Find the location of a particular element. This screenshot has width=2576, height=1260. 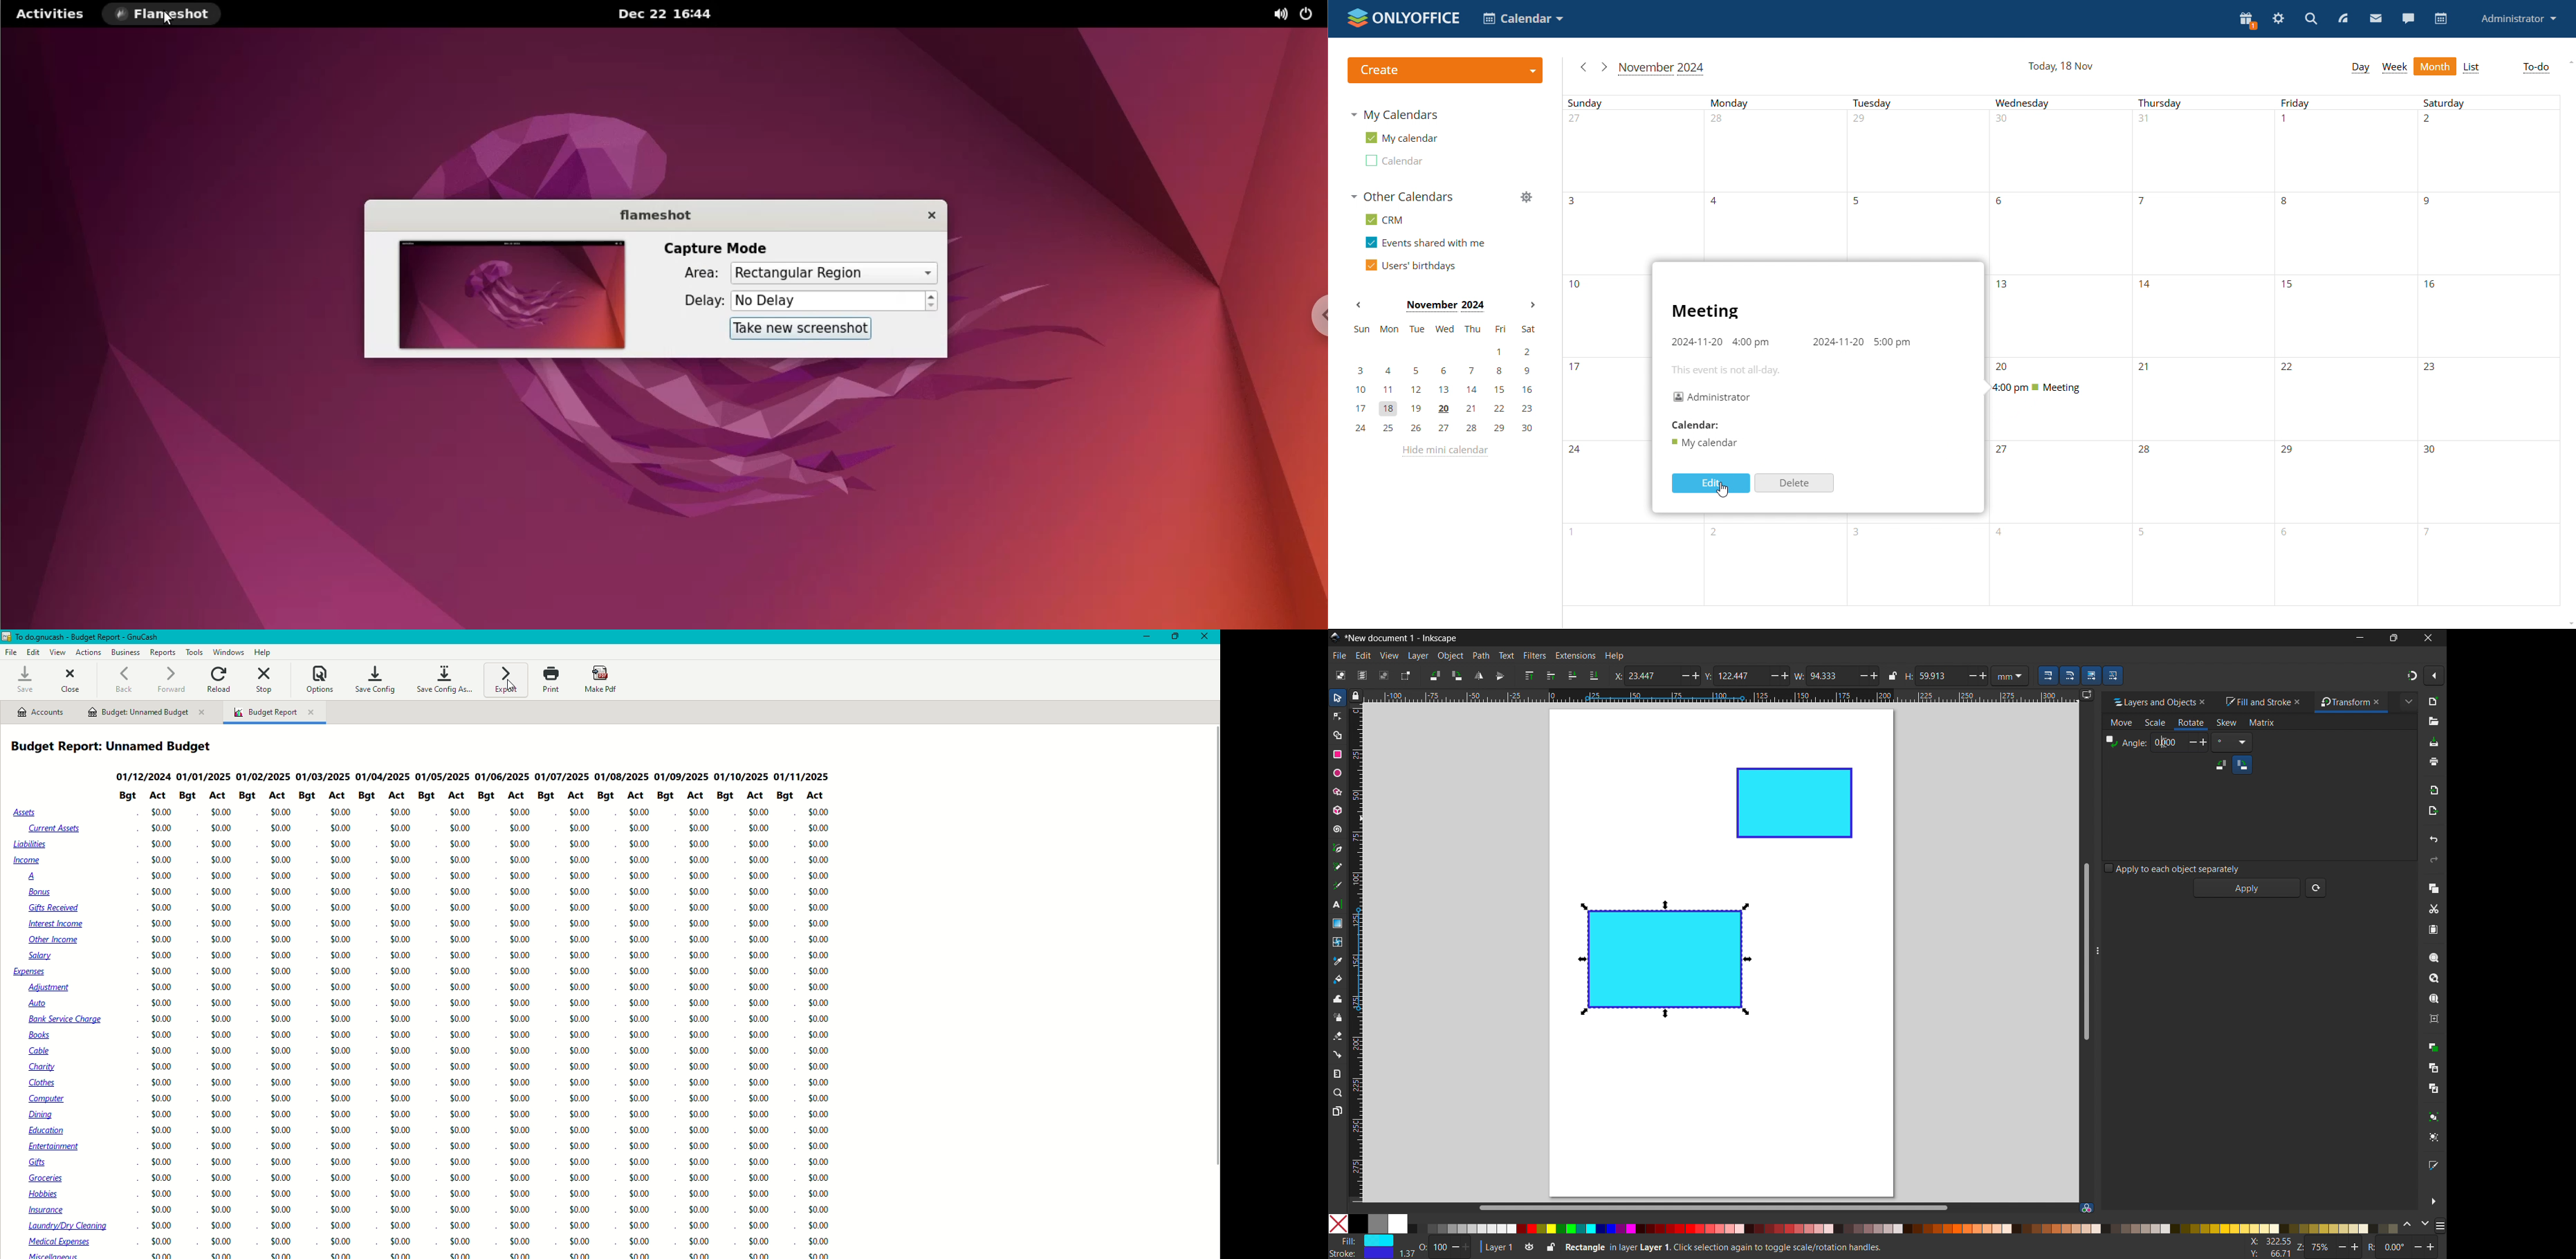

$0.00 is located at coordinates (282, 1114).